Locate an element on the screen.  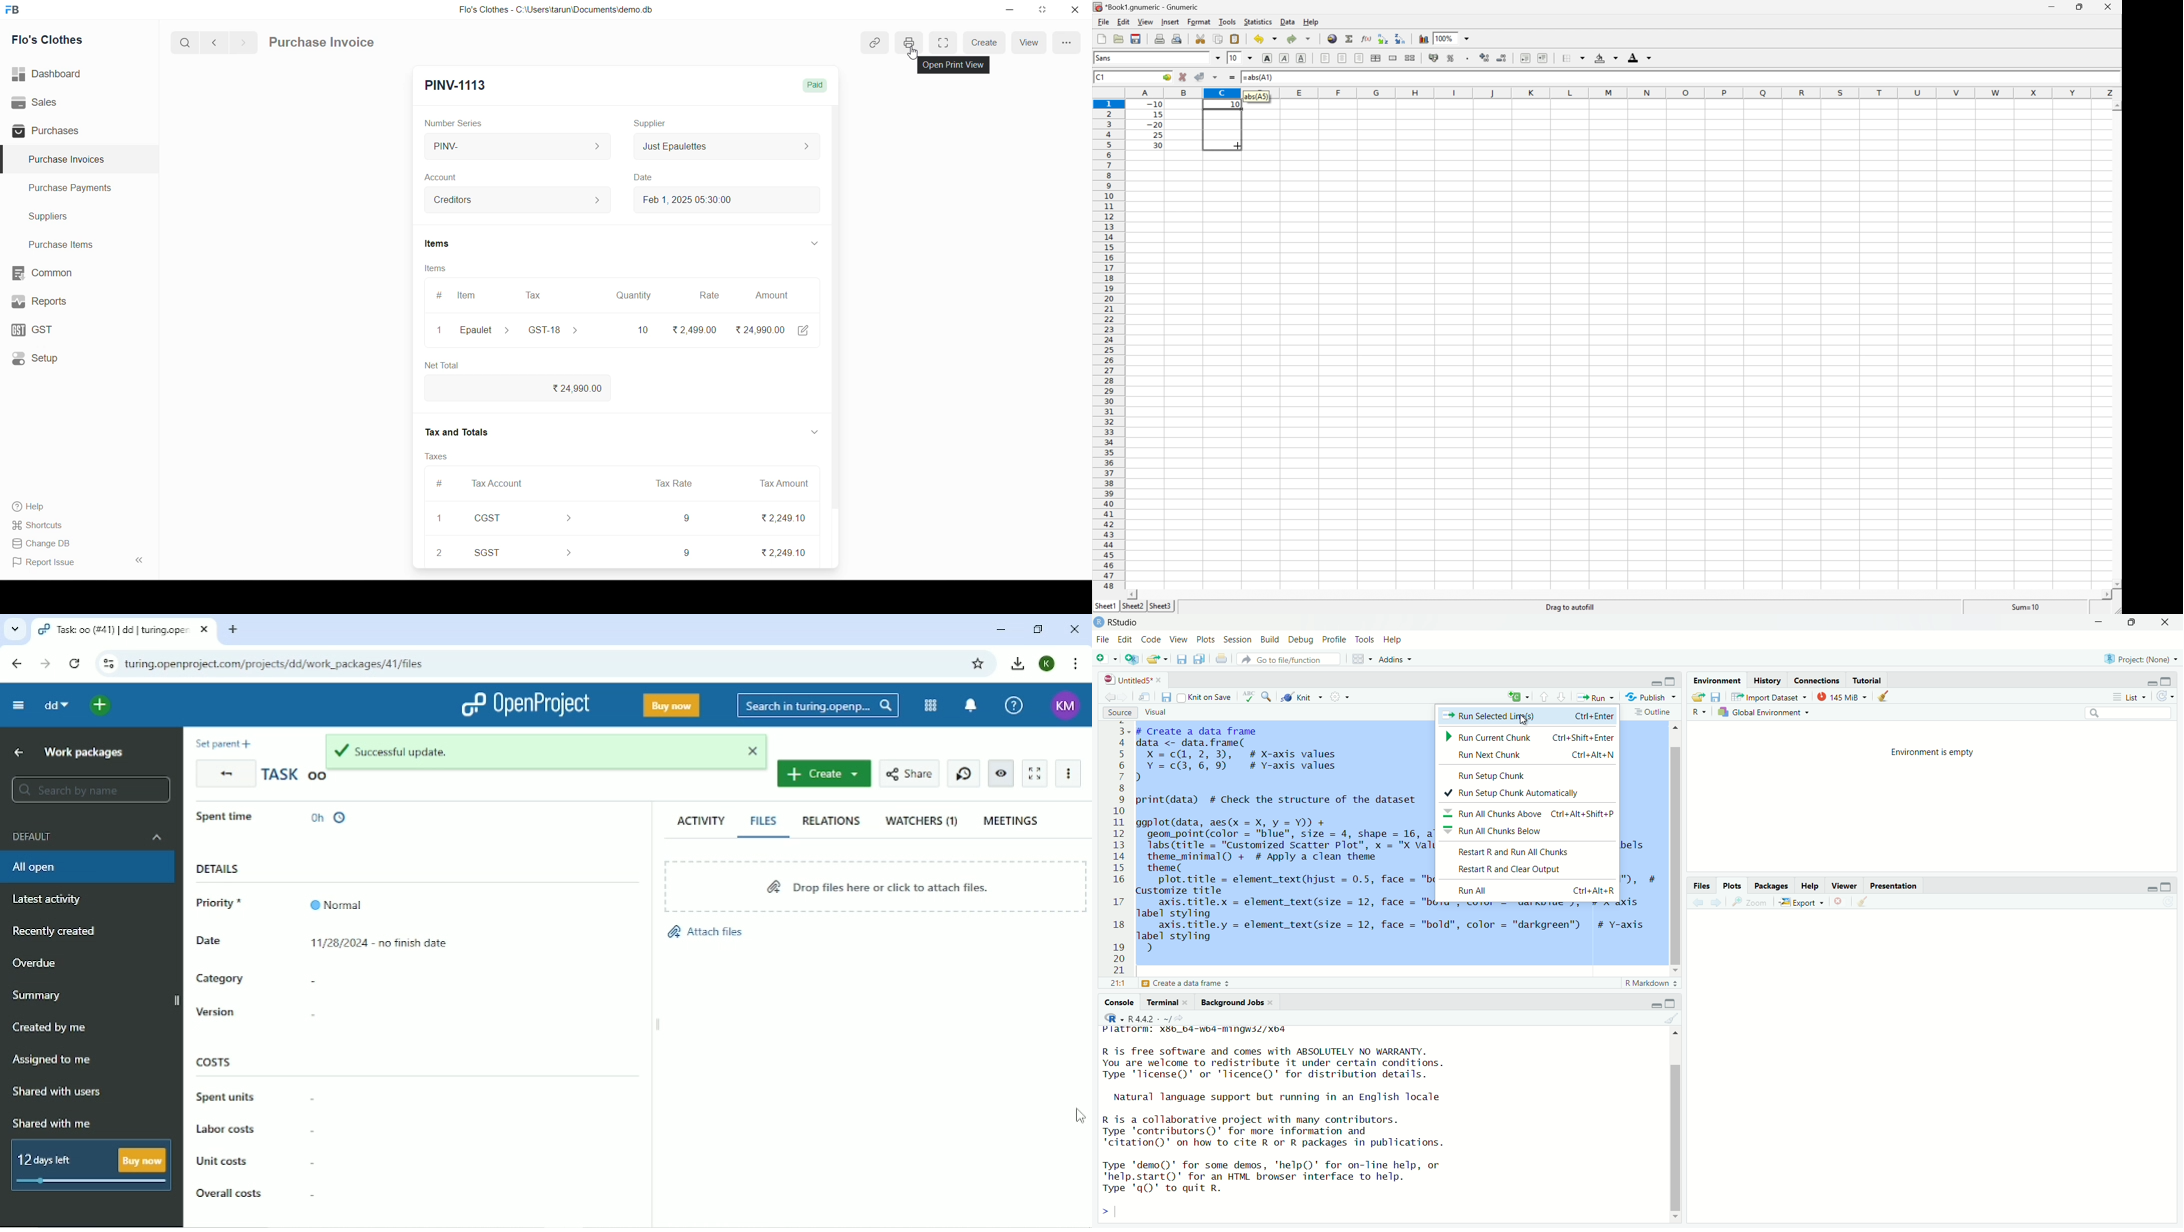
Tutorial is located at coordinates (1869, 682).